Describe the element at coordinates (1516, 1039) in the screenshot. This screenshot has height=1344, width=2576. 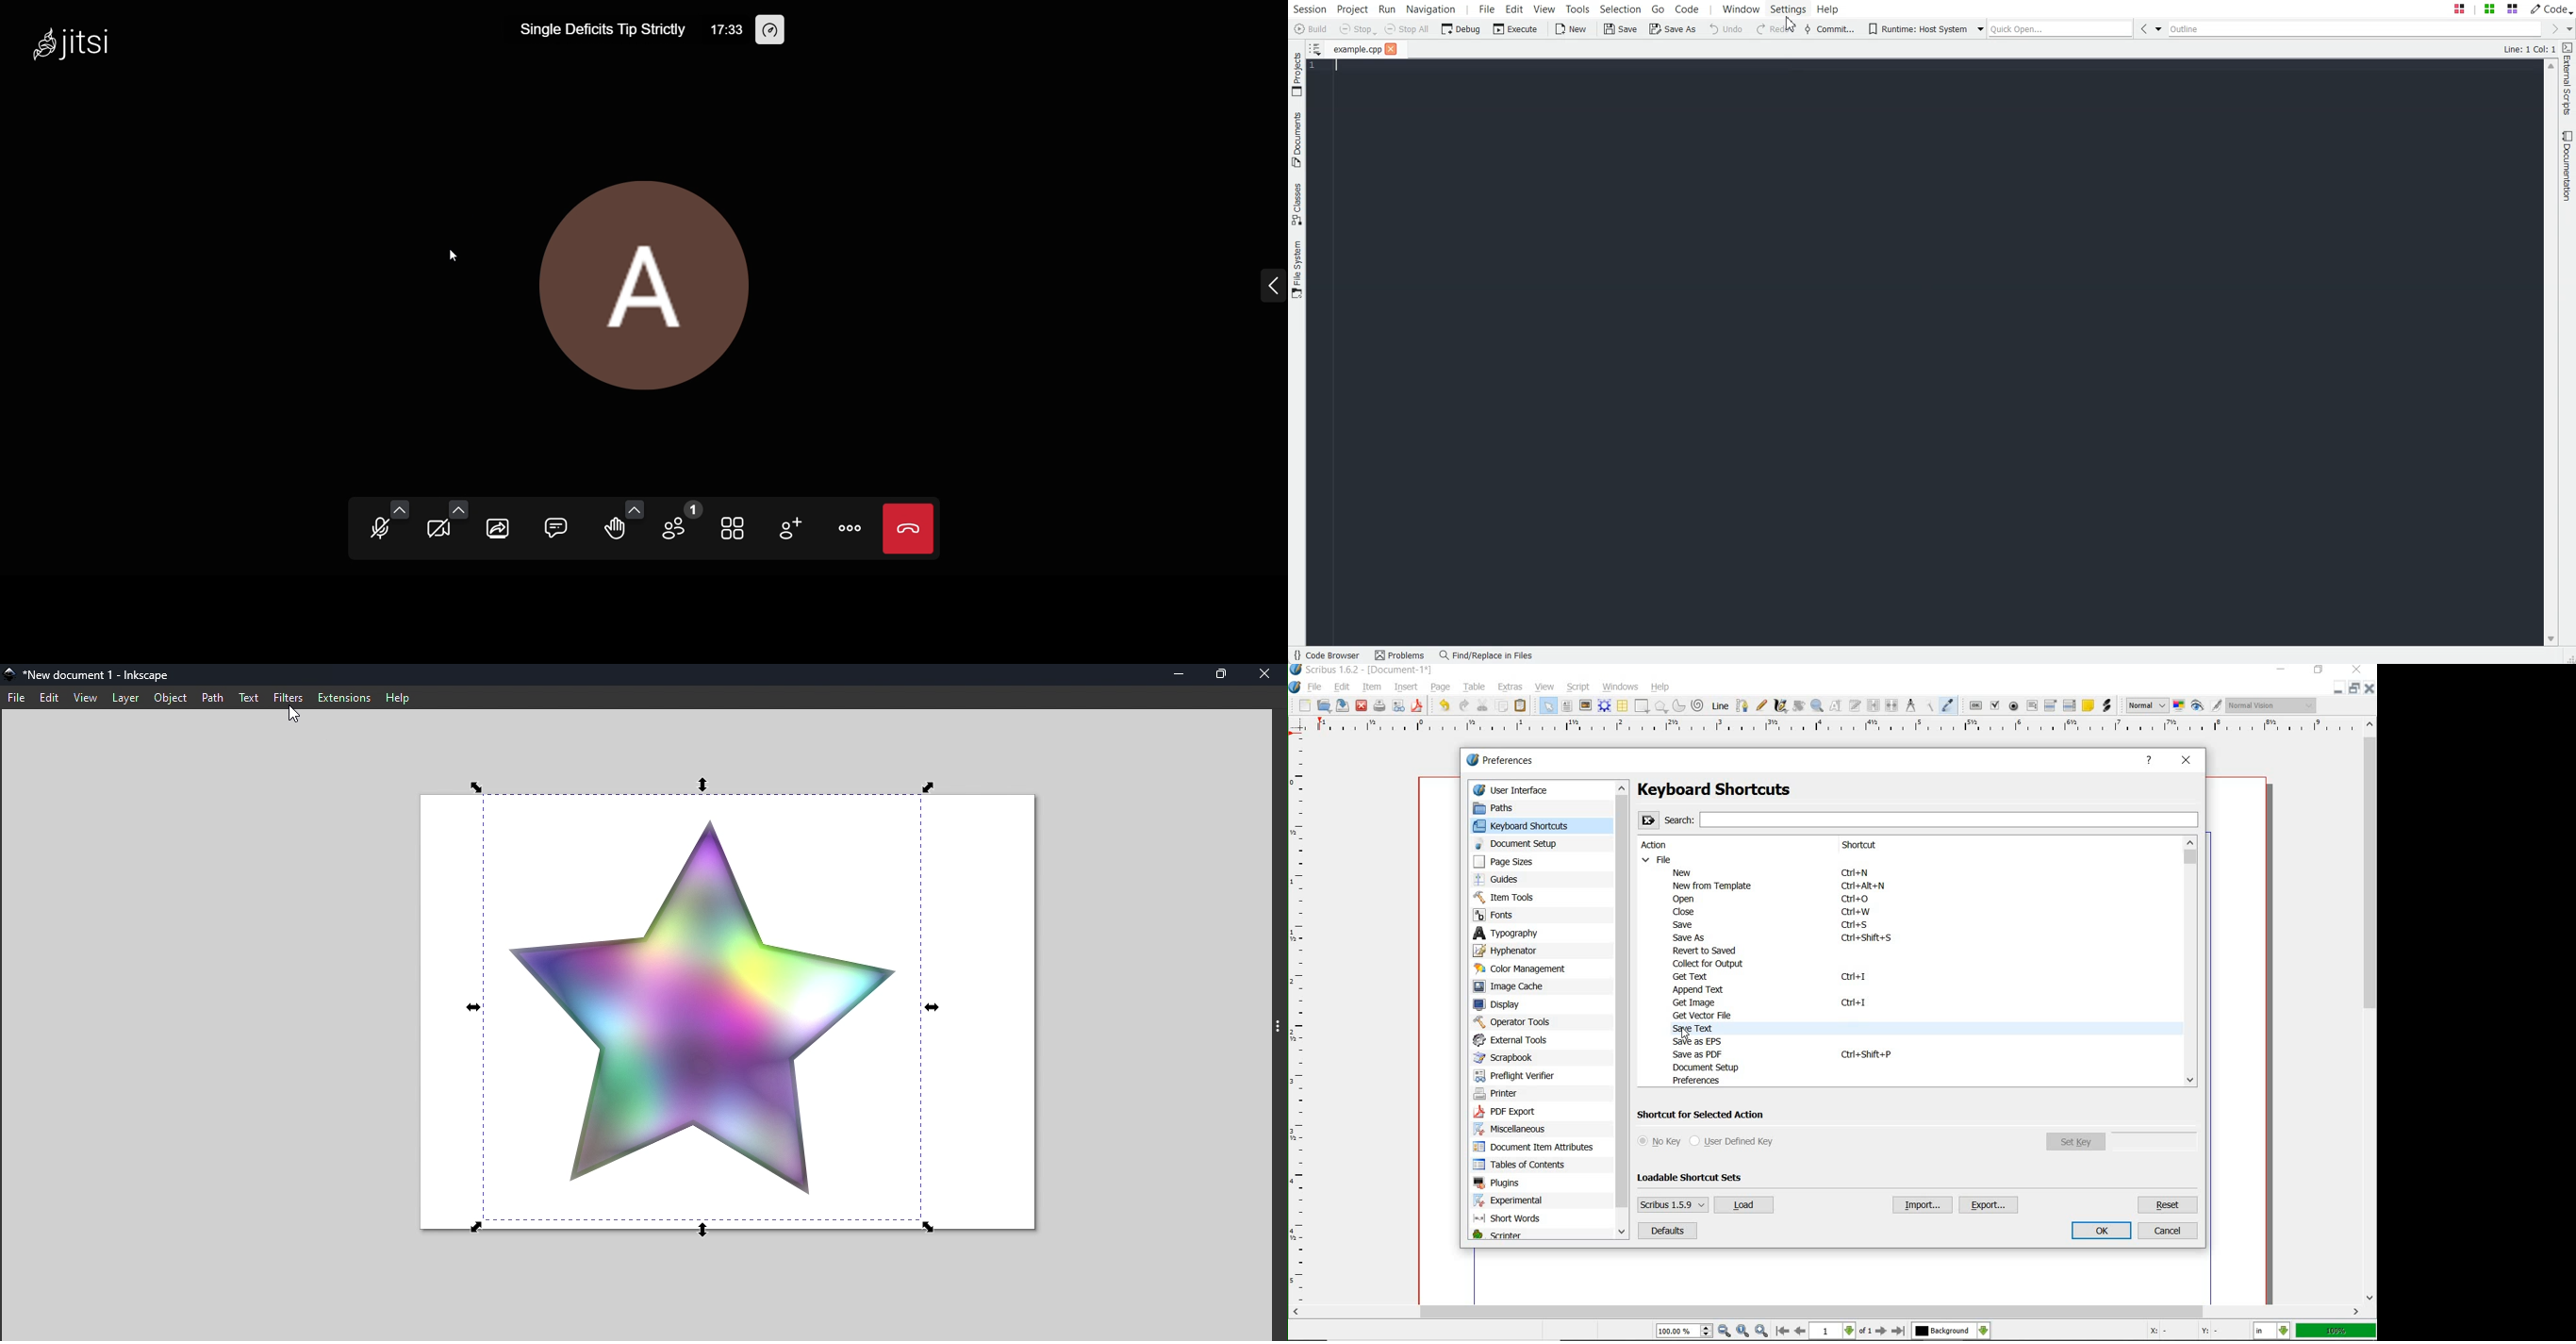
I see `external tools` at that location.